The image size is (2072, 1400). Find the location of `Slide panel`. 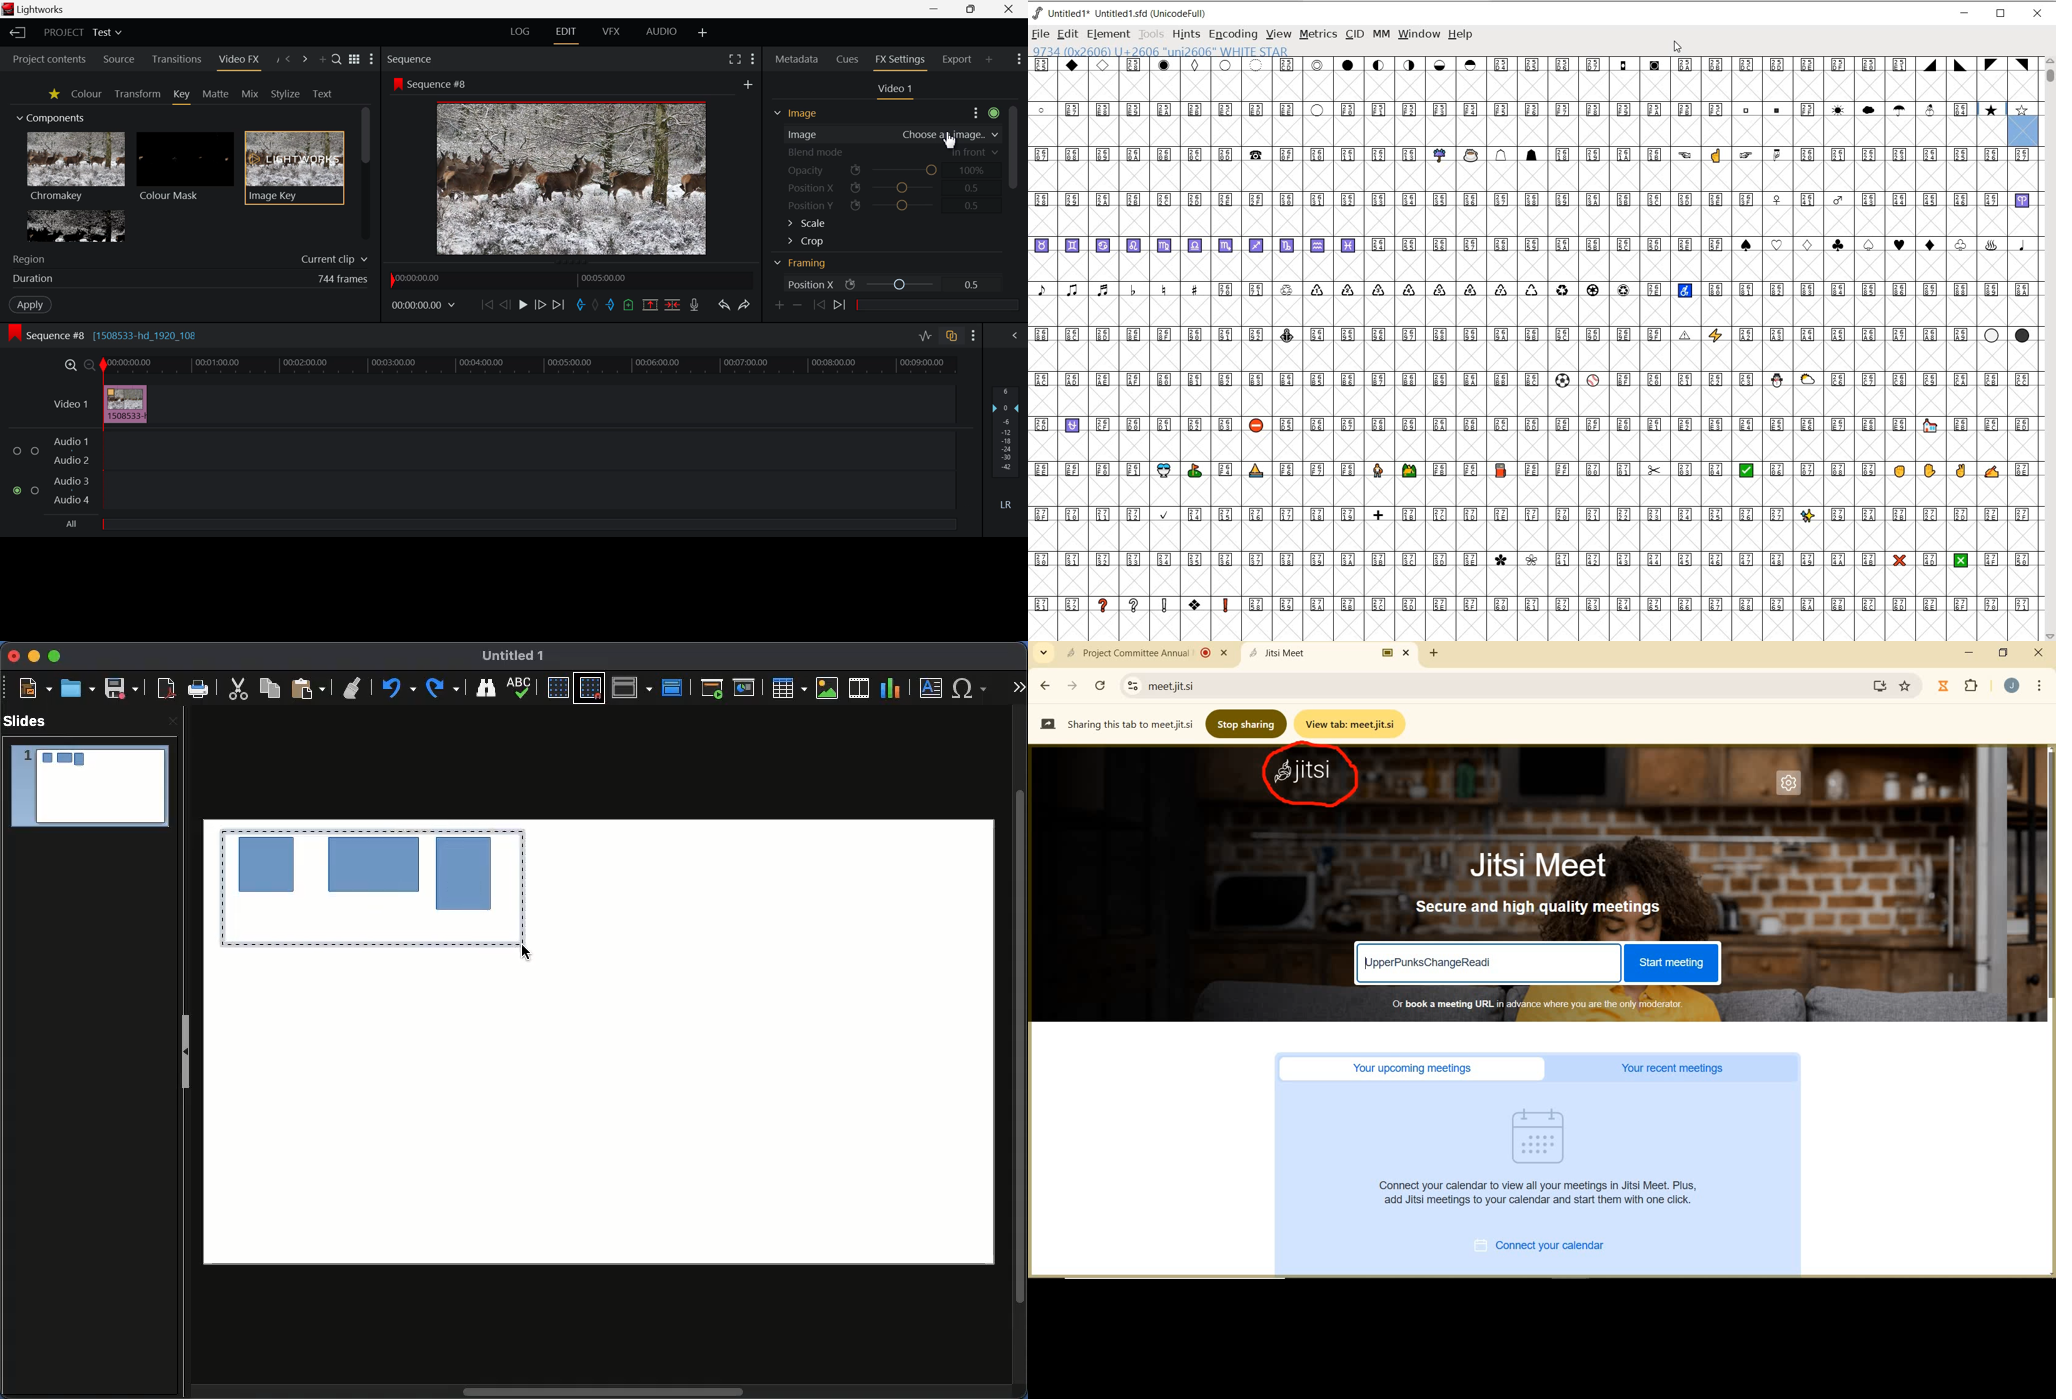

Slide panel is located at coordinates (187, 1046).